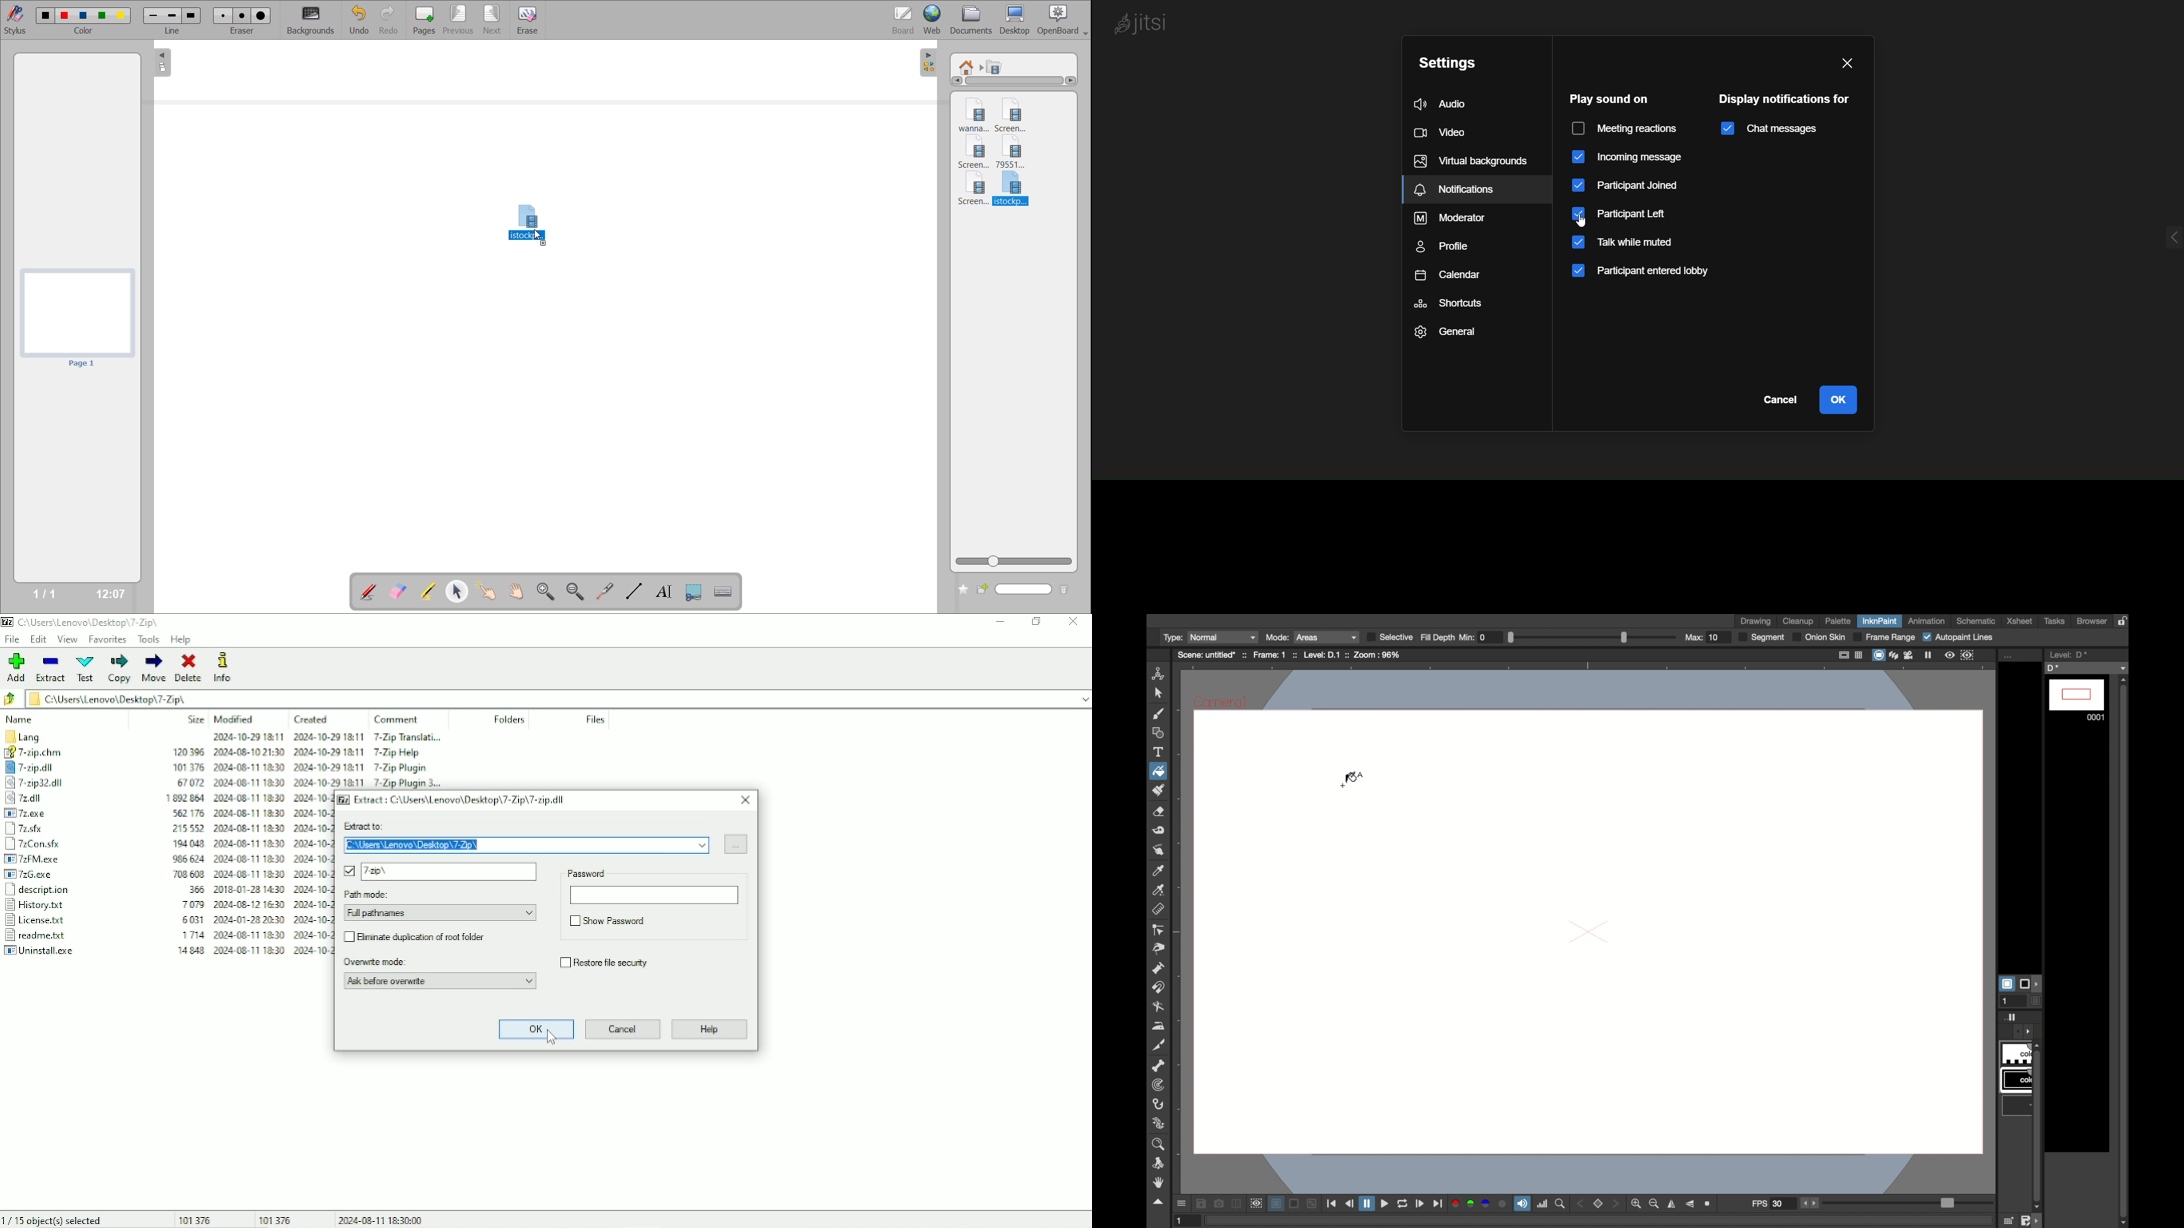  What do you see at coordinates (1596, 221) in the screenshot?
I see `cursor` at bounding box center [1596, 221].